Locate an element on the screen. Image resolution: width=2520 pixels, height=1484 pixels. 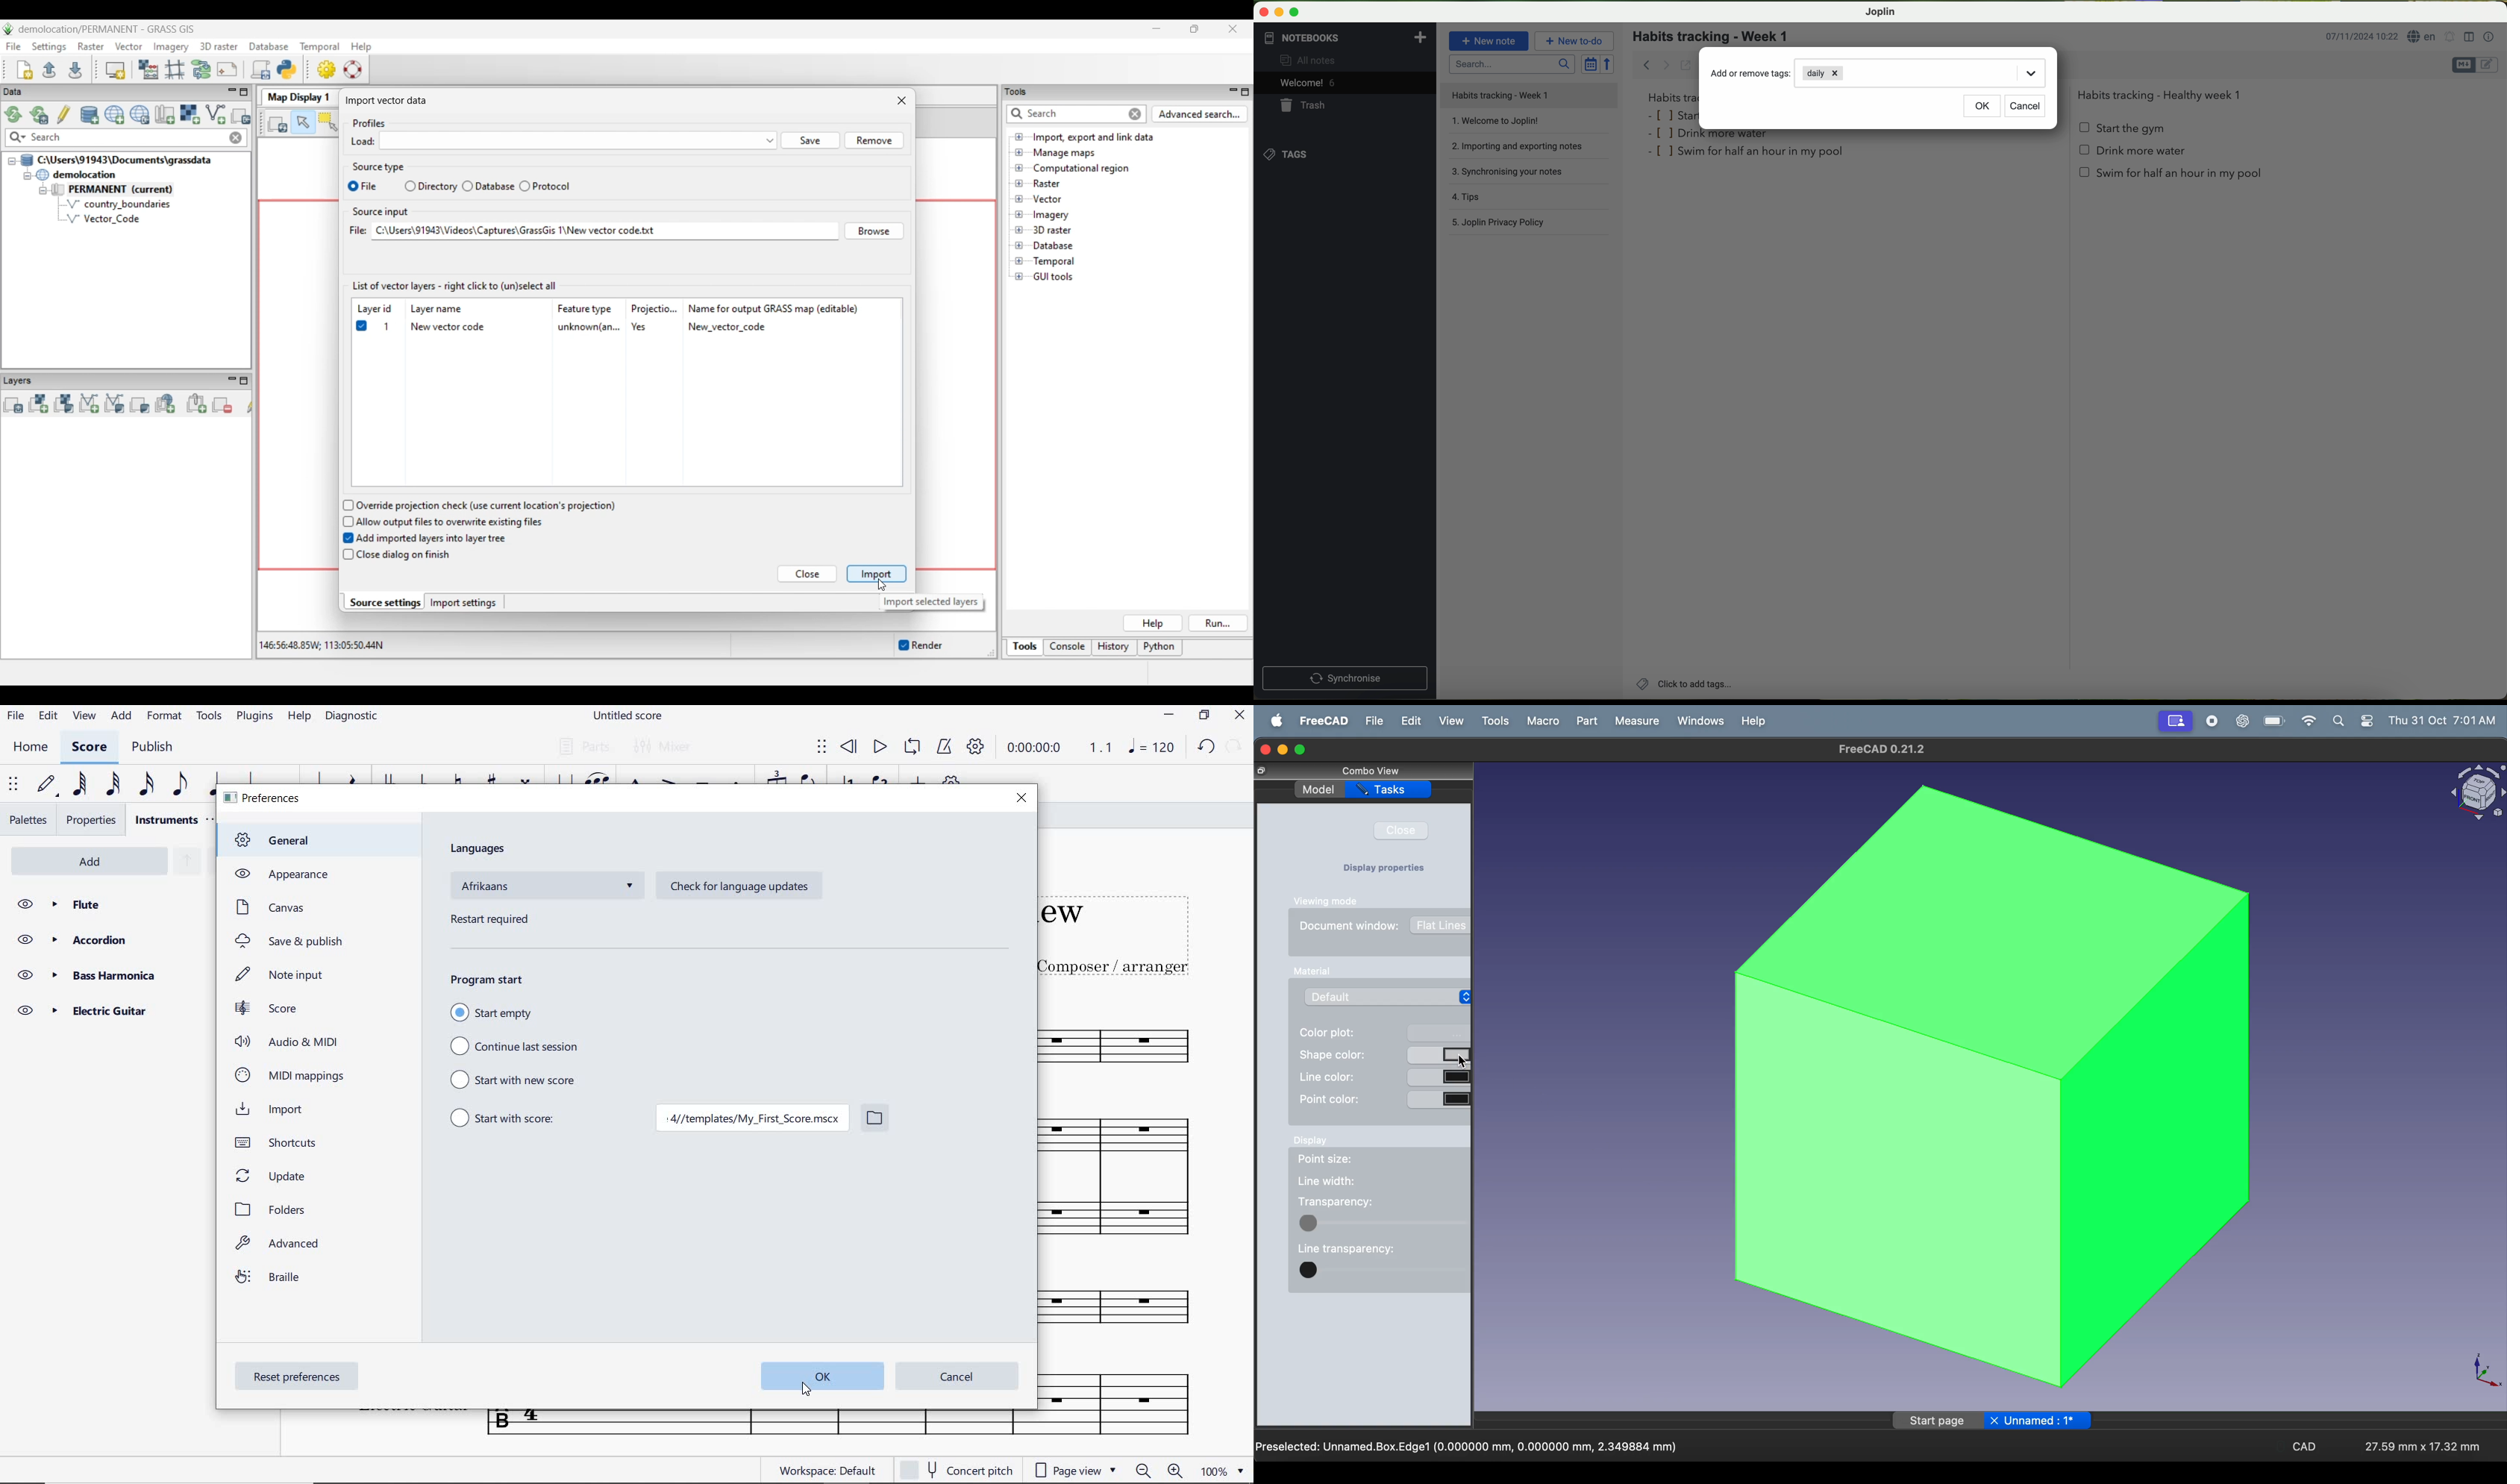
star is located at coordinates (1672, 115).